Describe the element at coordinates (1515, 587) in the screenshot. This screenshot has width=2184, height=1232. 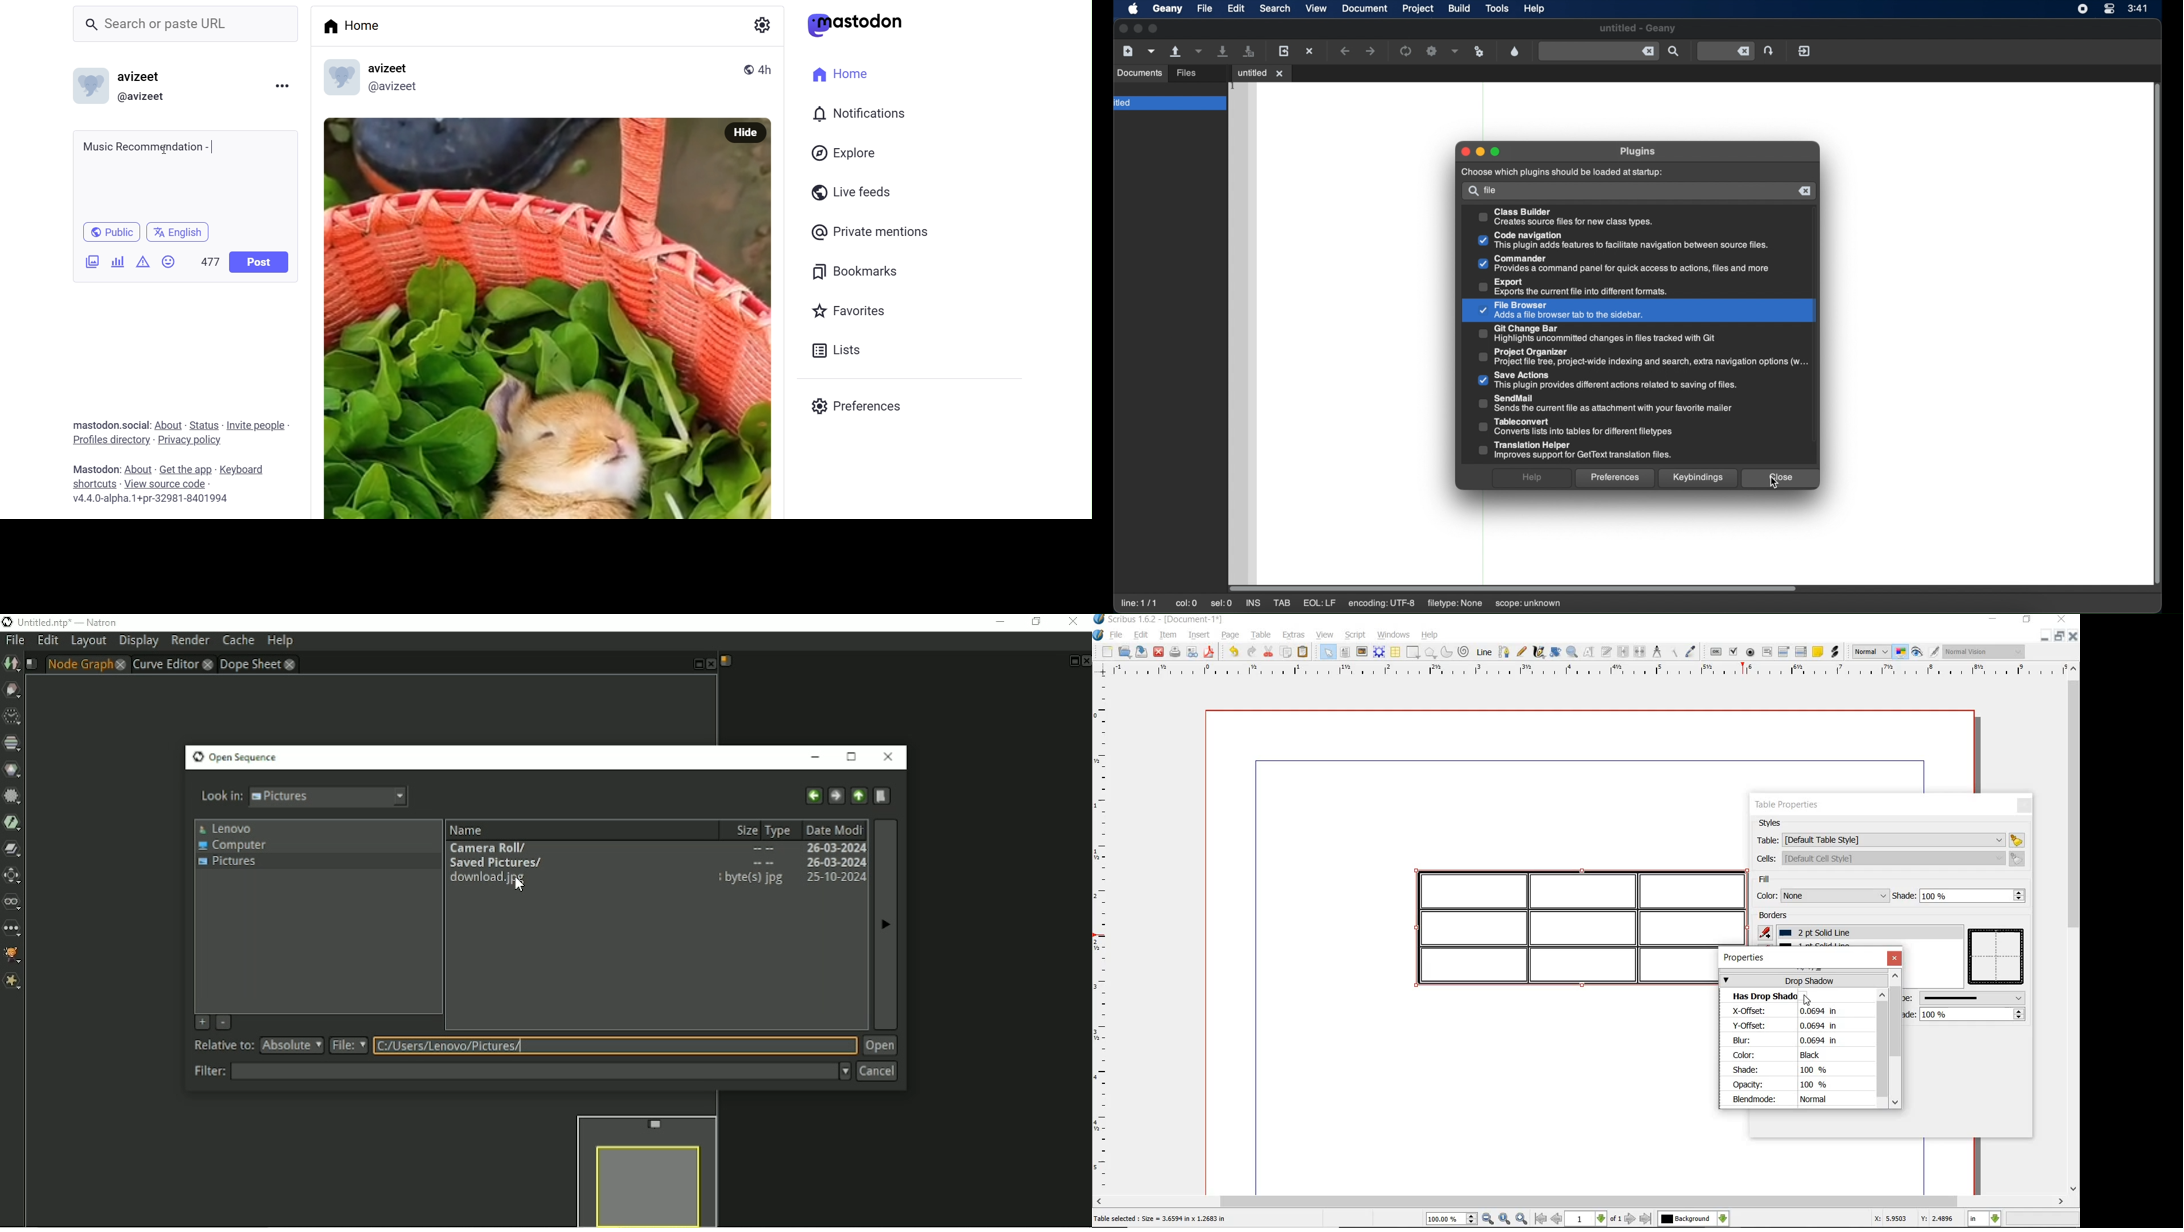
I see `scroll box` at that location.